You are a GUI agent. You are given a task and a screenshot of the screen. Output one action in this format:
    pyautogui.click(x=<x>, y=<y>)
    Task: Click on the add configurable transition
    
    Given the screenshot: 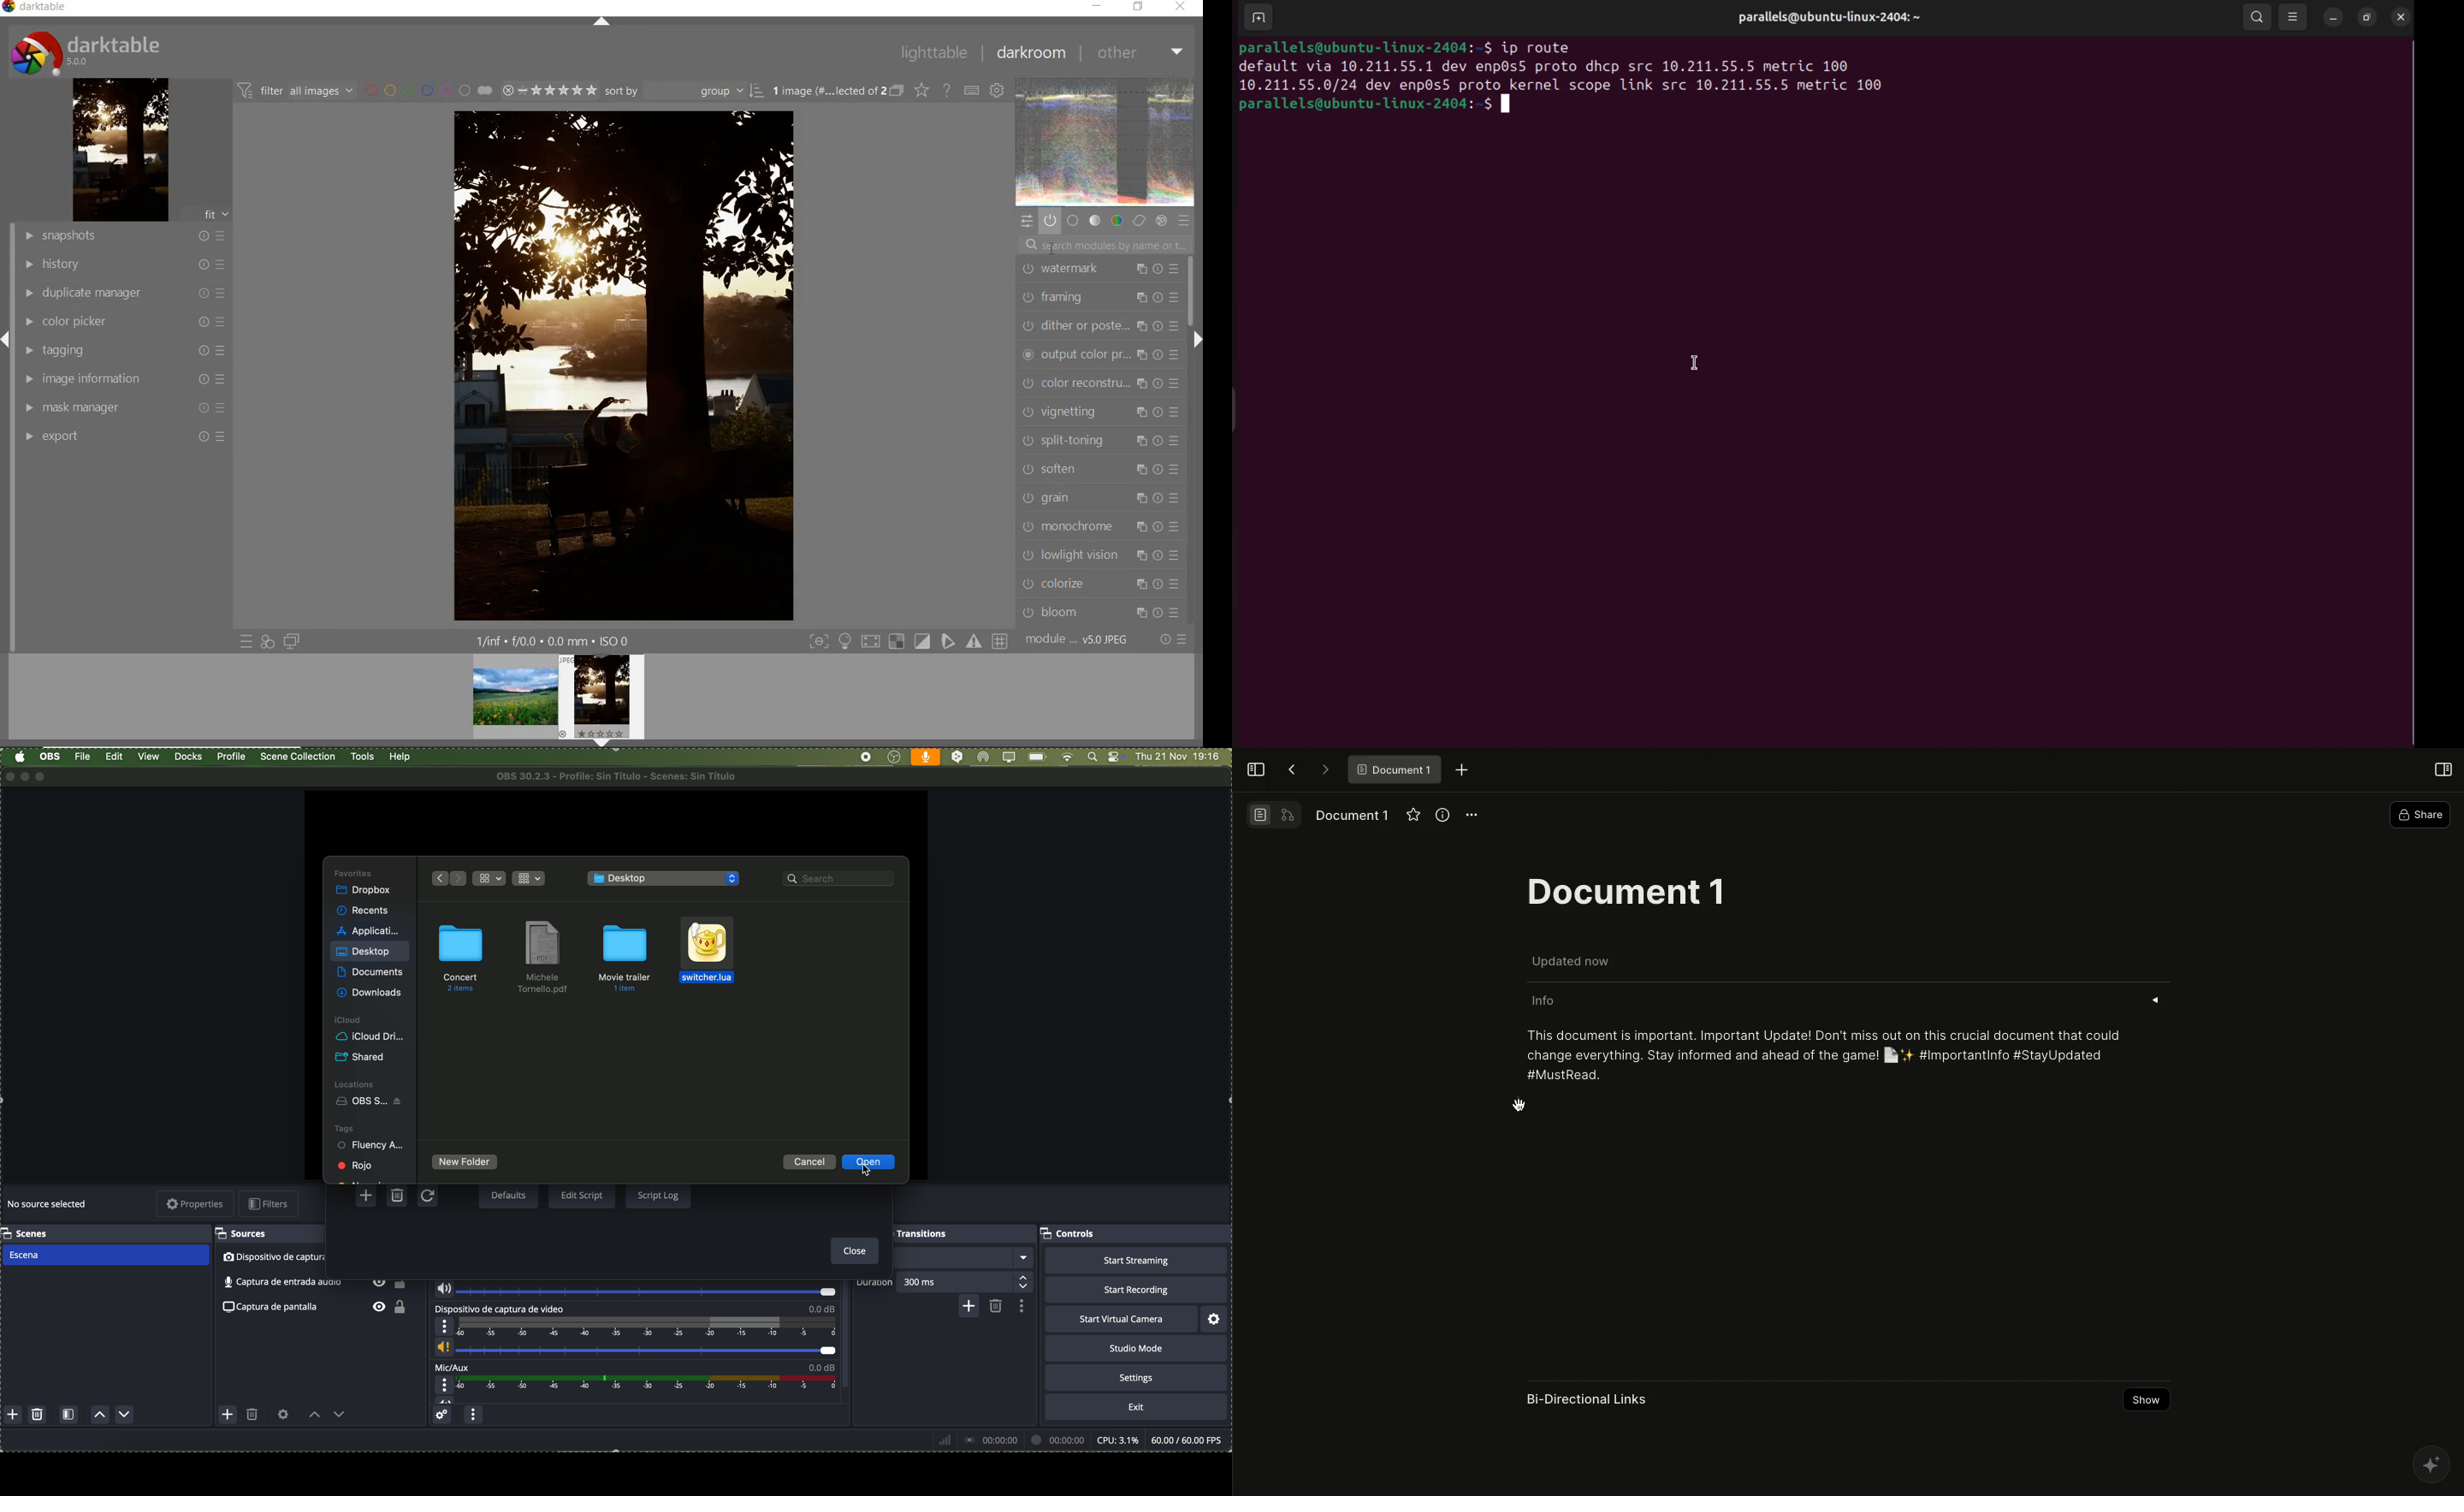 What is the action you would take?
    pyautogui.click(x=968, y=1308)
    